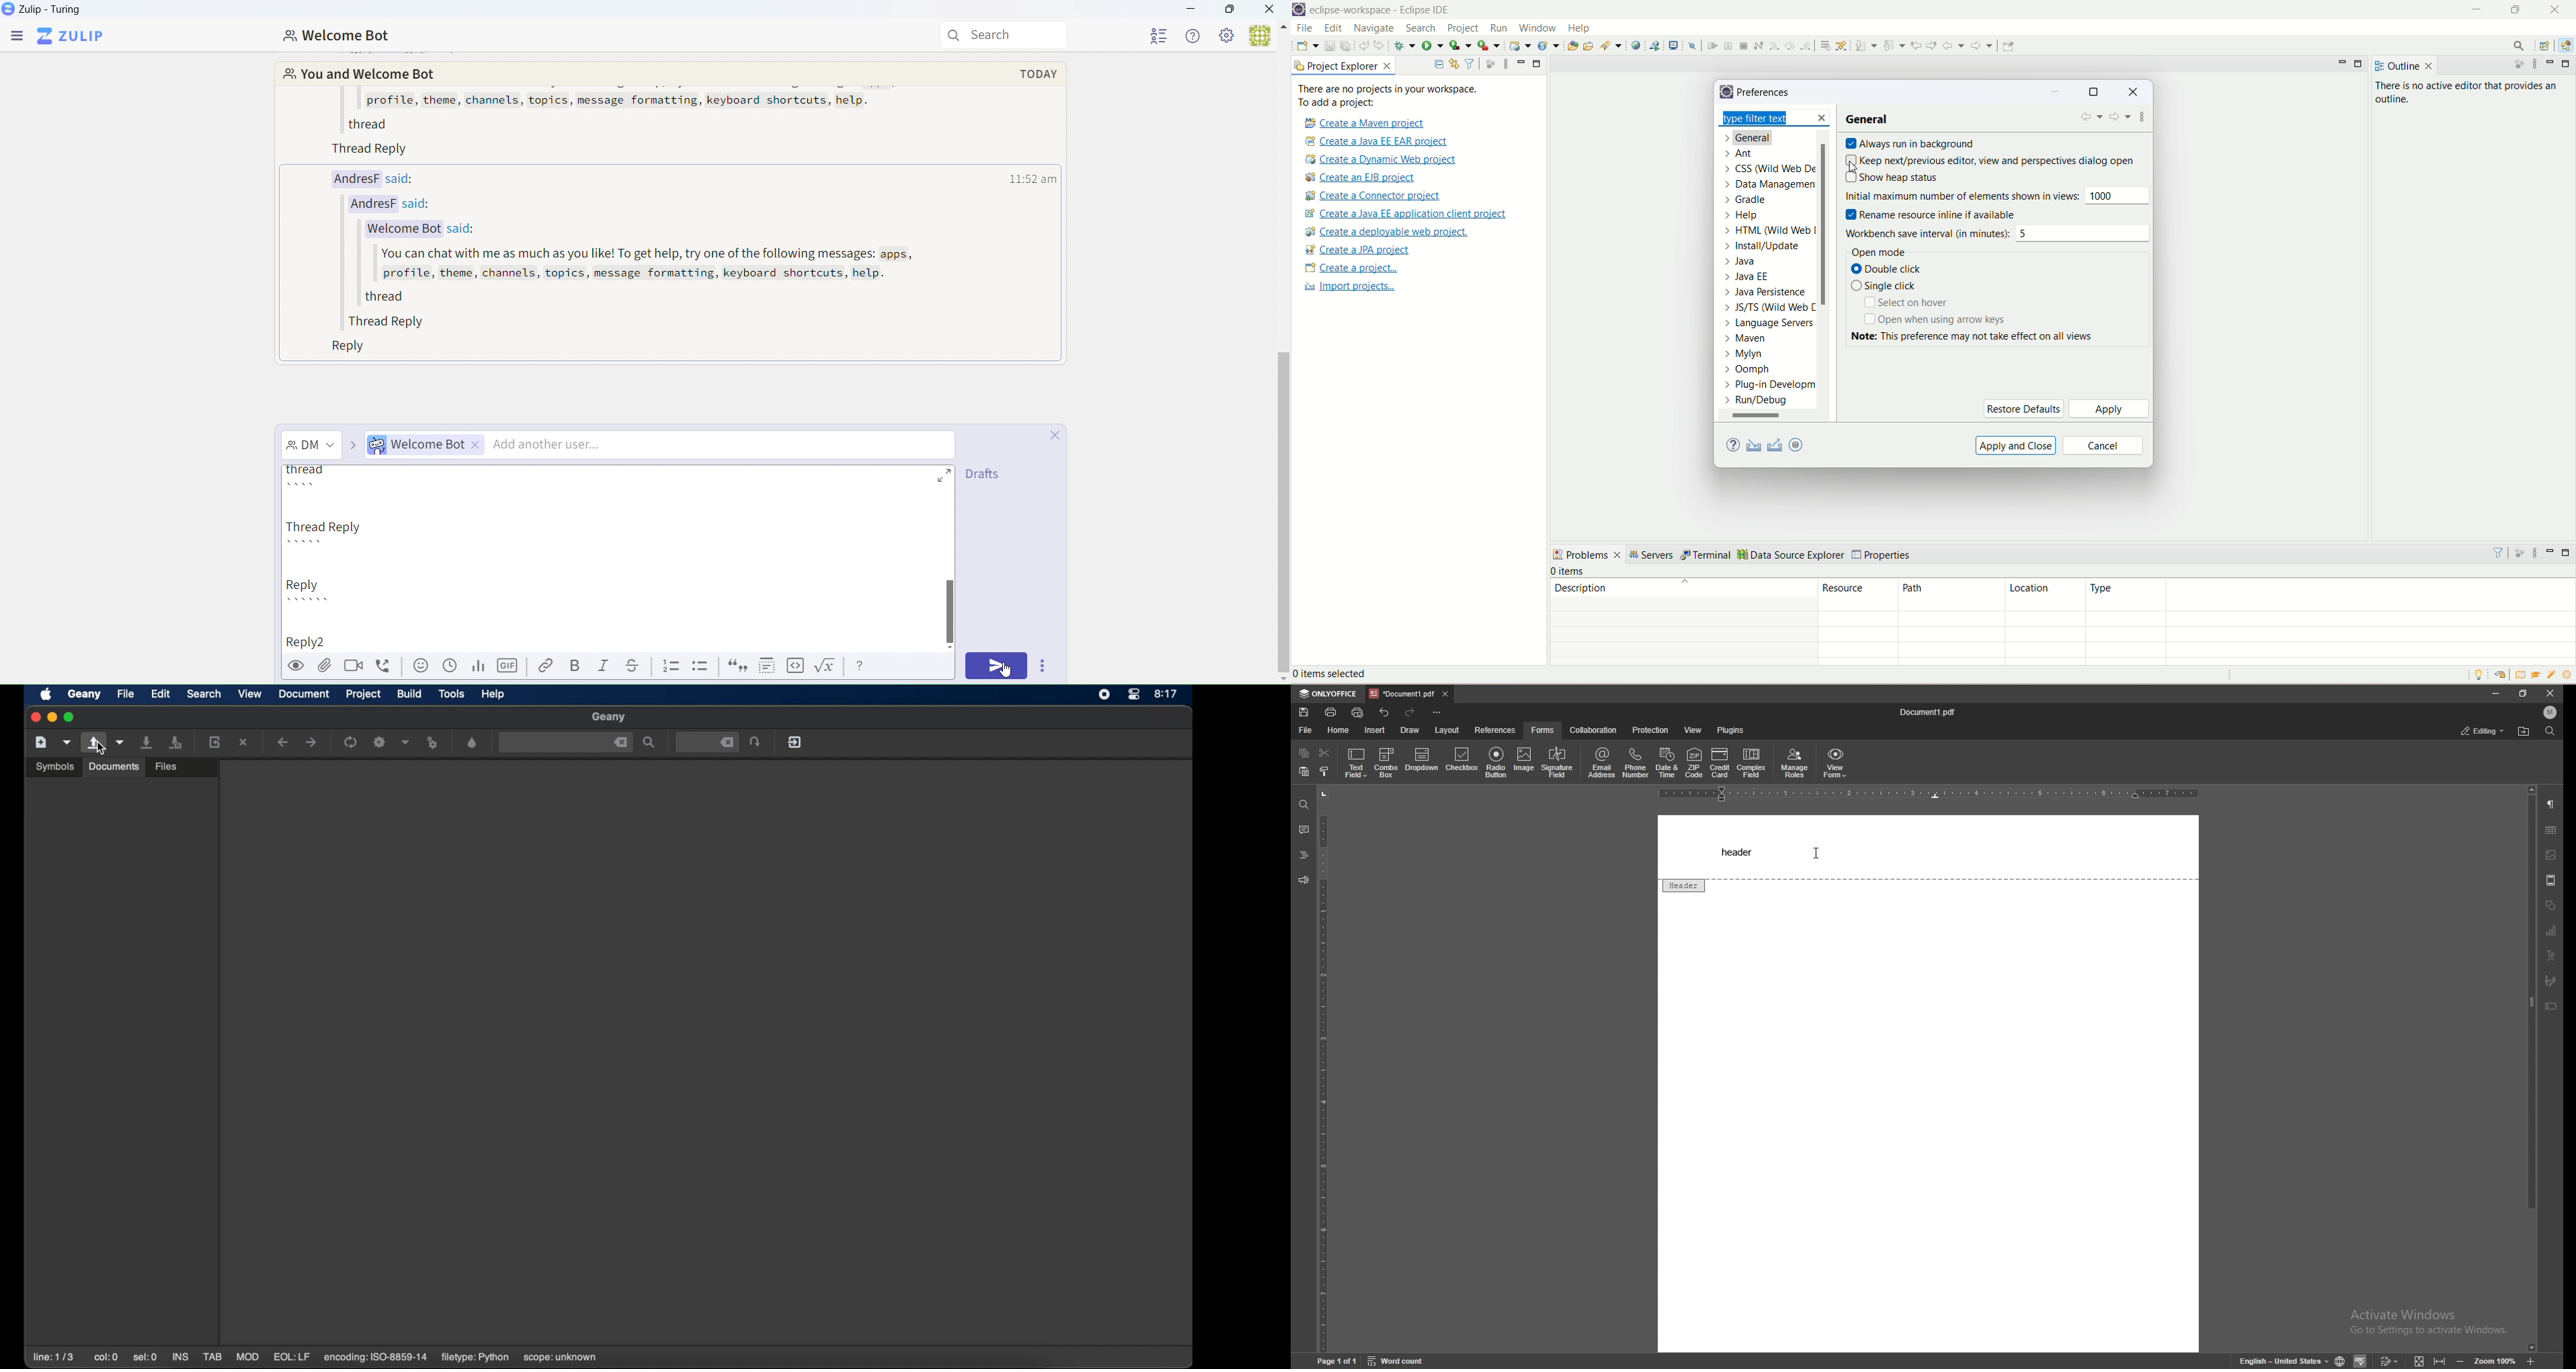 This screenshot has height=1372, width=2576. Describe the element at coordinates (1707, 556) in the screenshot. I see `terminal` at that location.